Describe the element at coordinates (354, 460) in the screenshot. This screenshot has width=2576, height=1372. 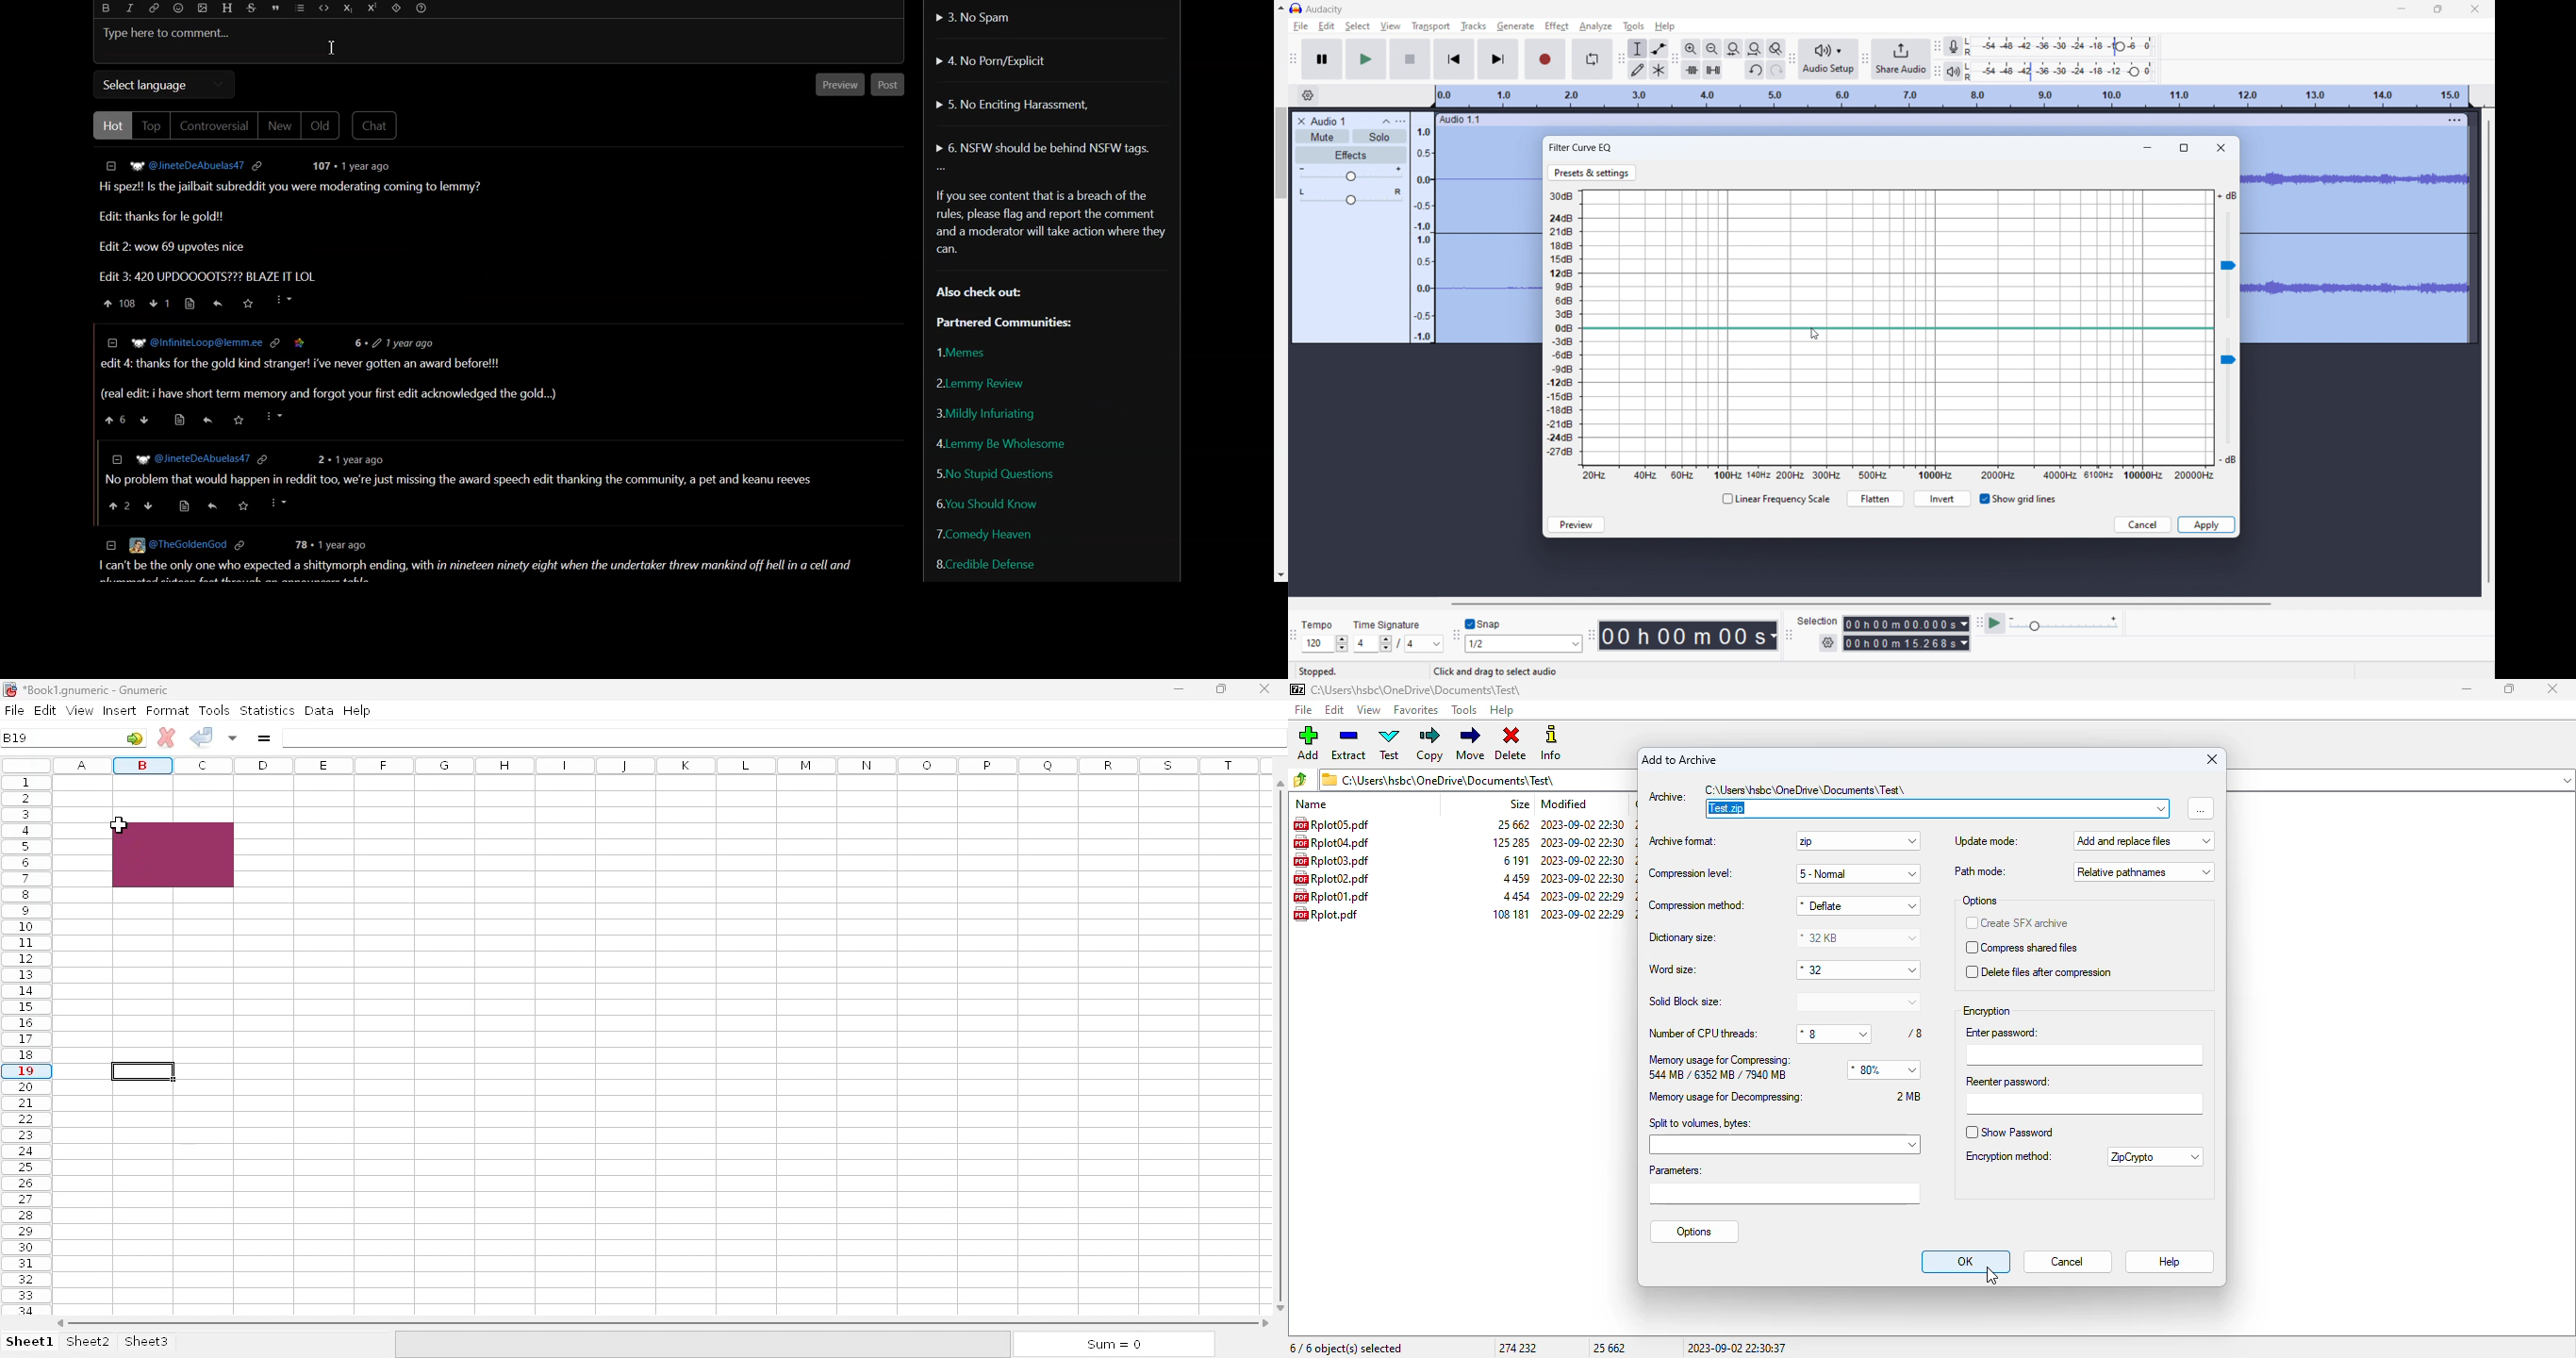
I see `2 + 1year ago` at that location.